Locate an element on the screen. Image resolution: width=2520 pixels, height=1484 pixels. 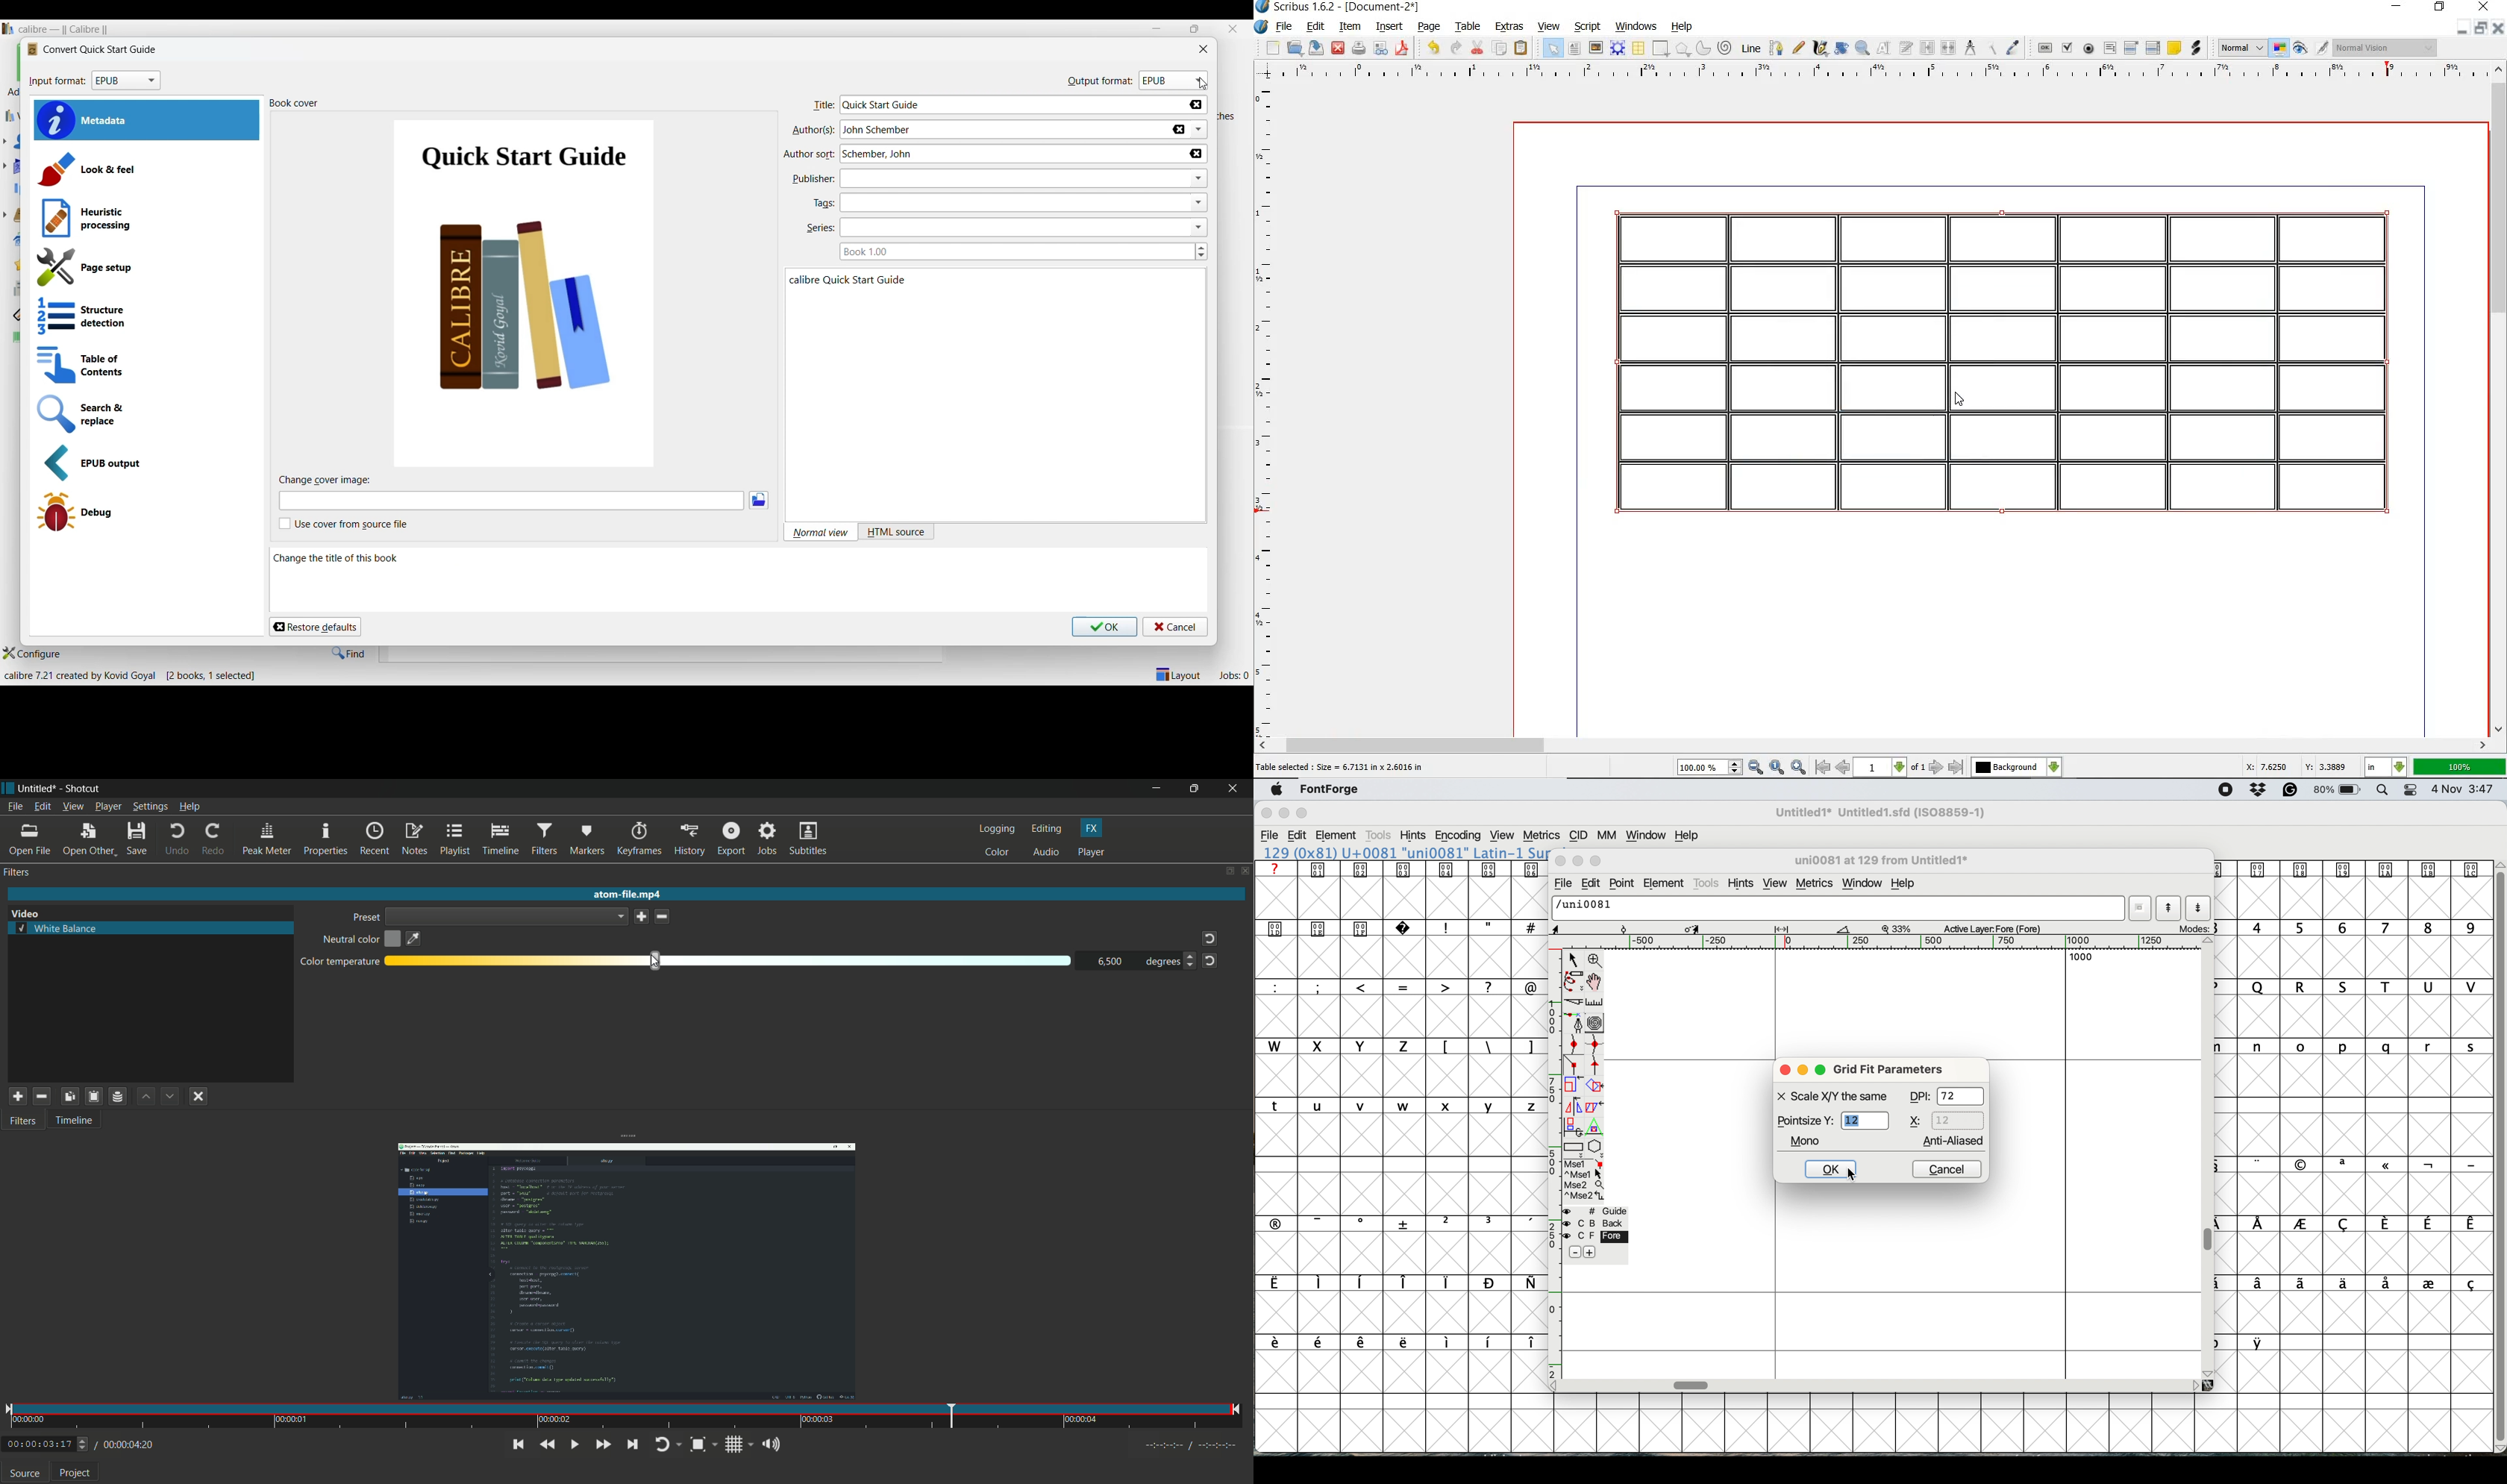
select current zoom level is located at coordinates (1709, 768).